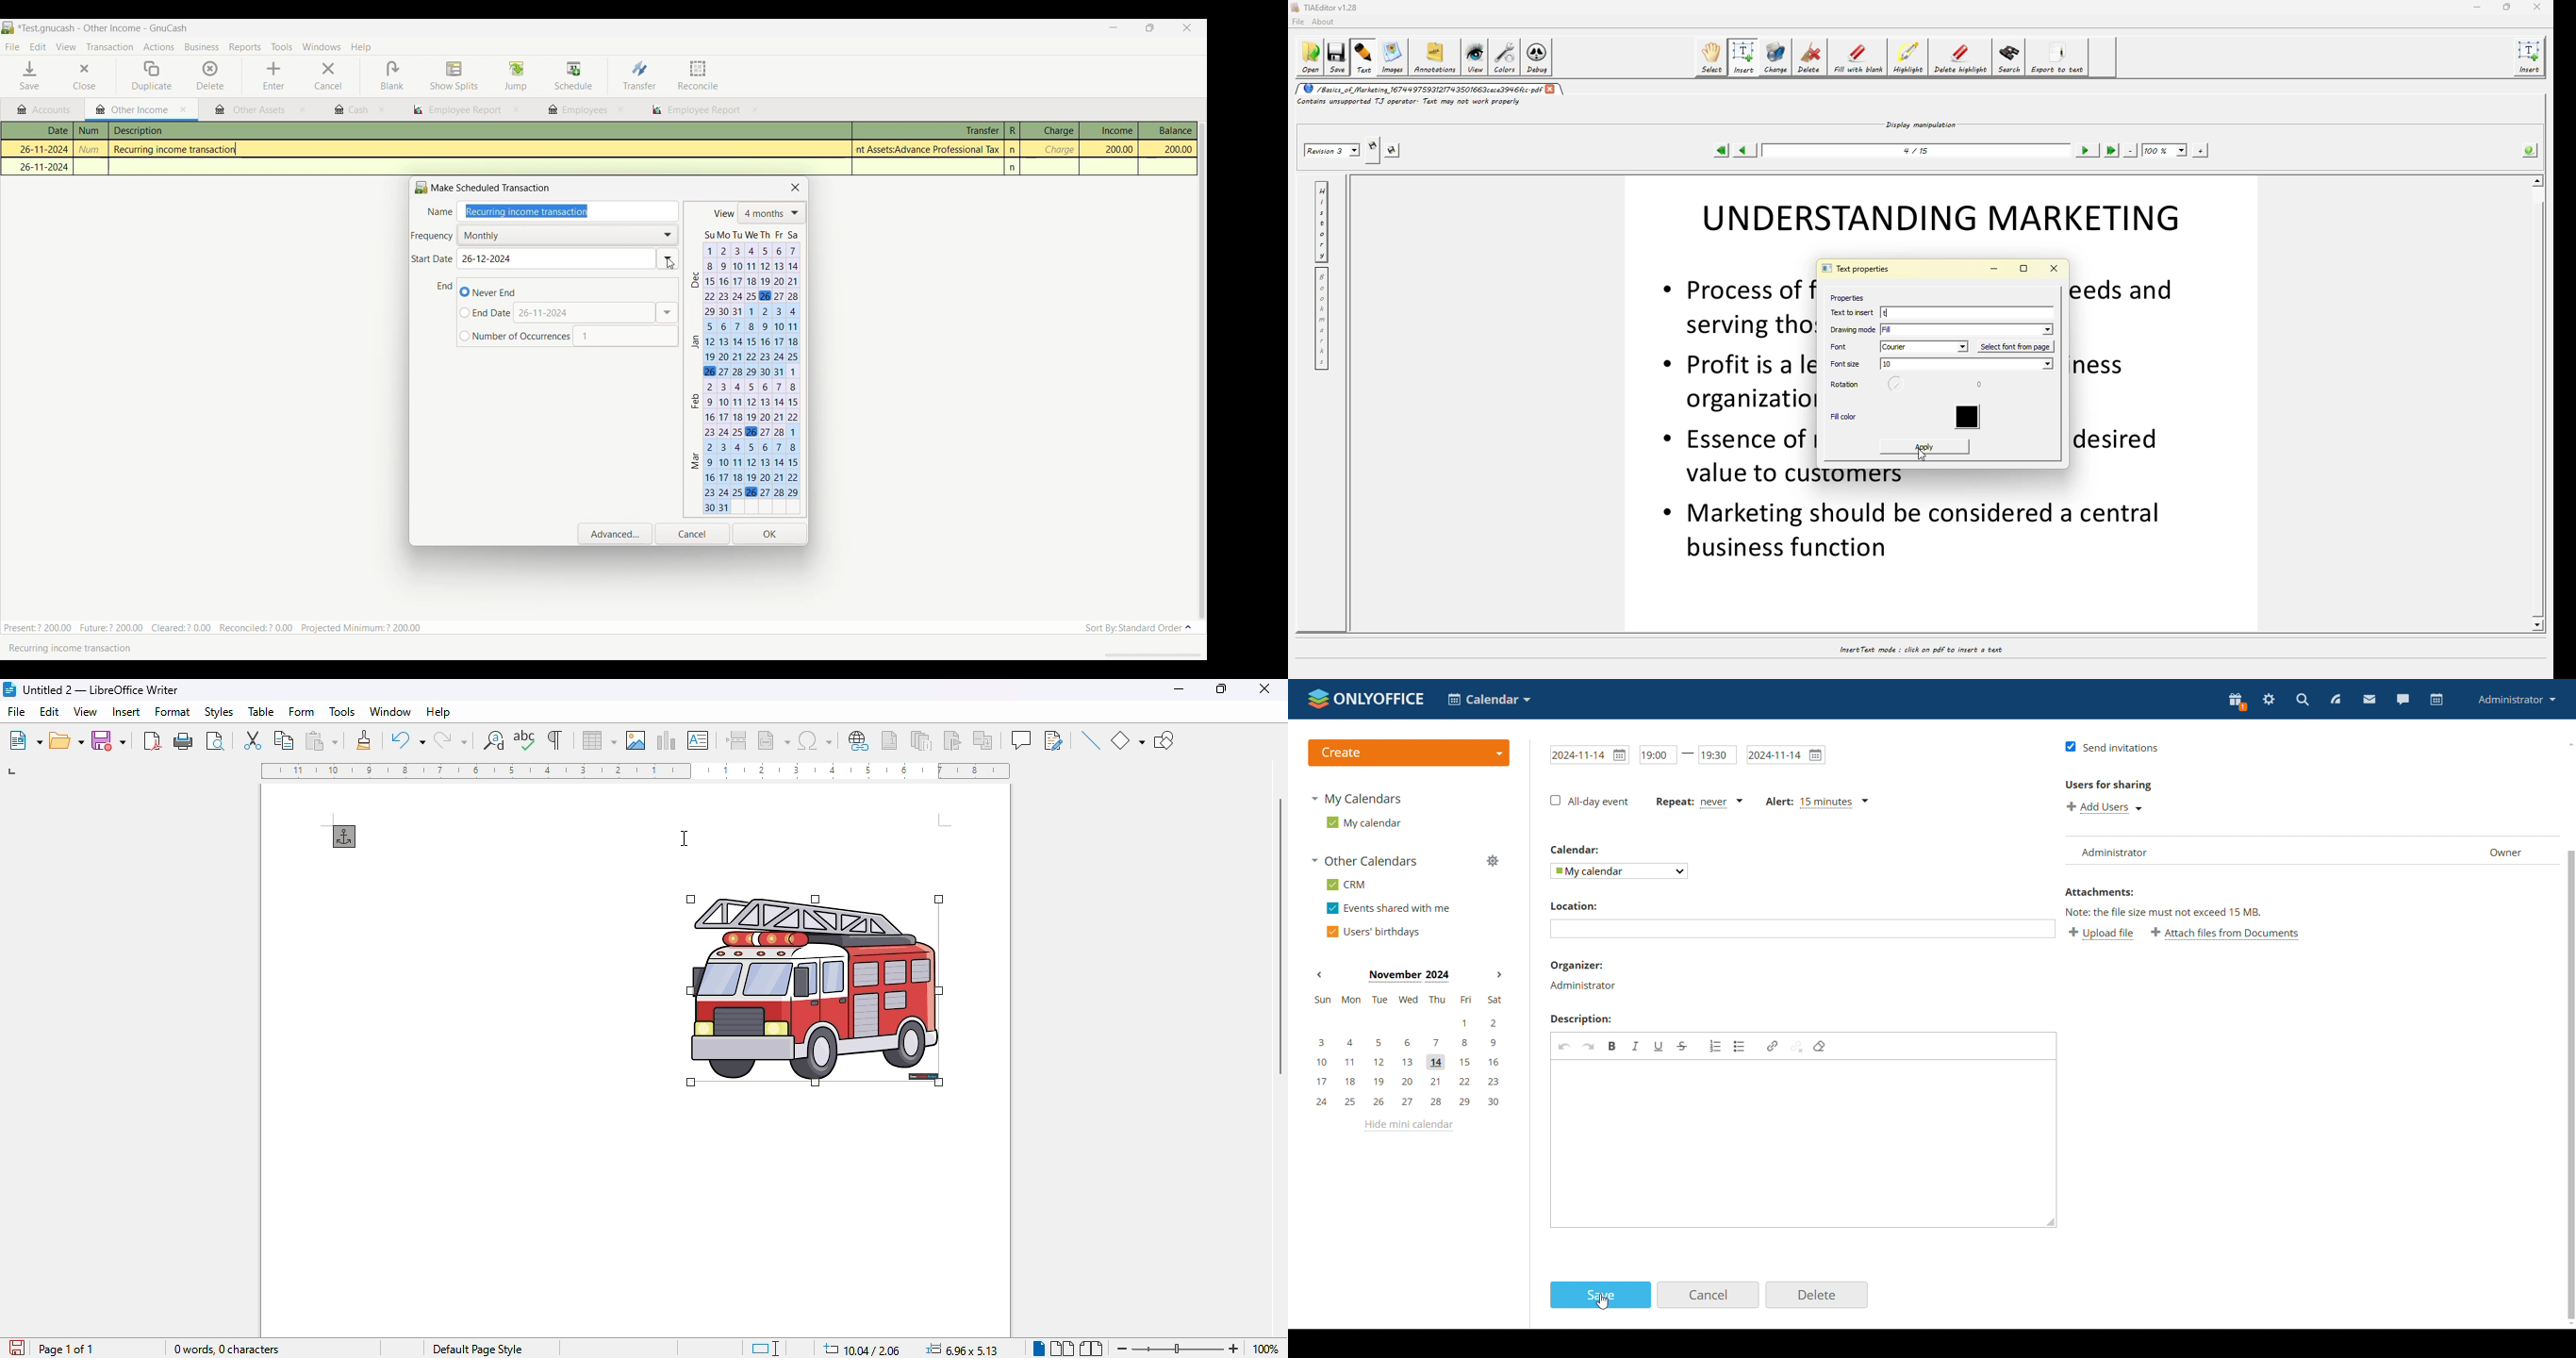  What do you see at coordinates (736, 740) in the screenshot?
I see `insert page break` at bounding box center [736, 740].